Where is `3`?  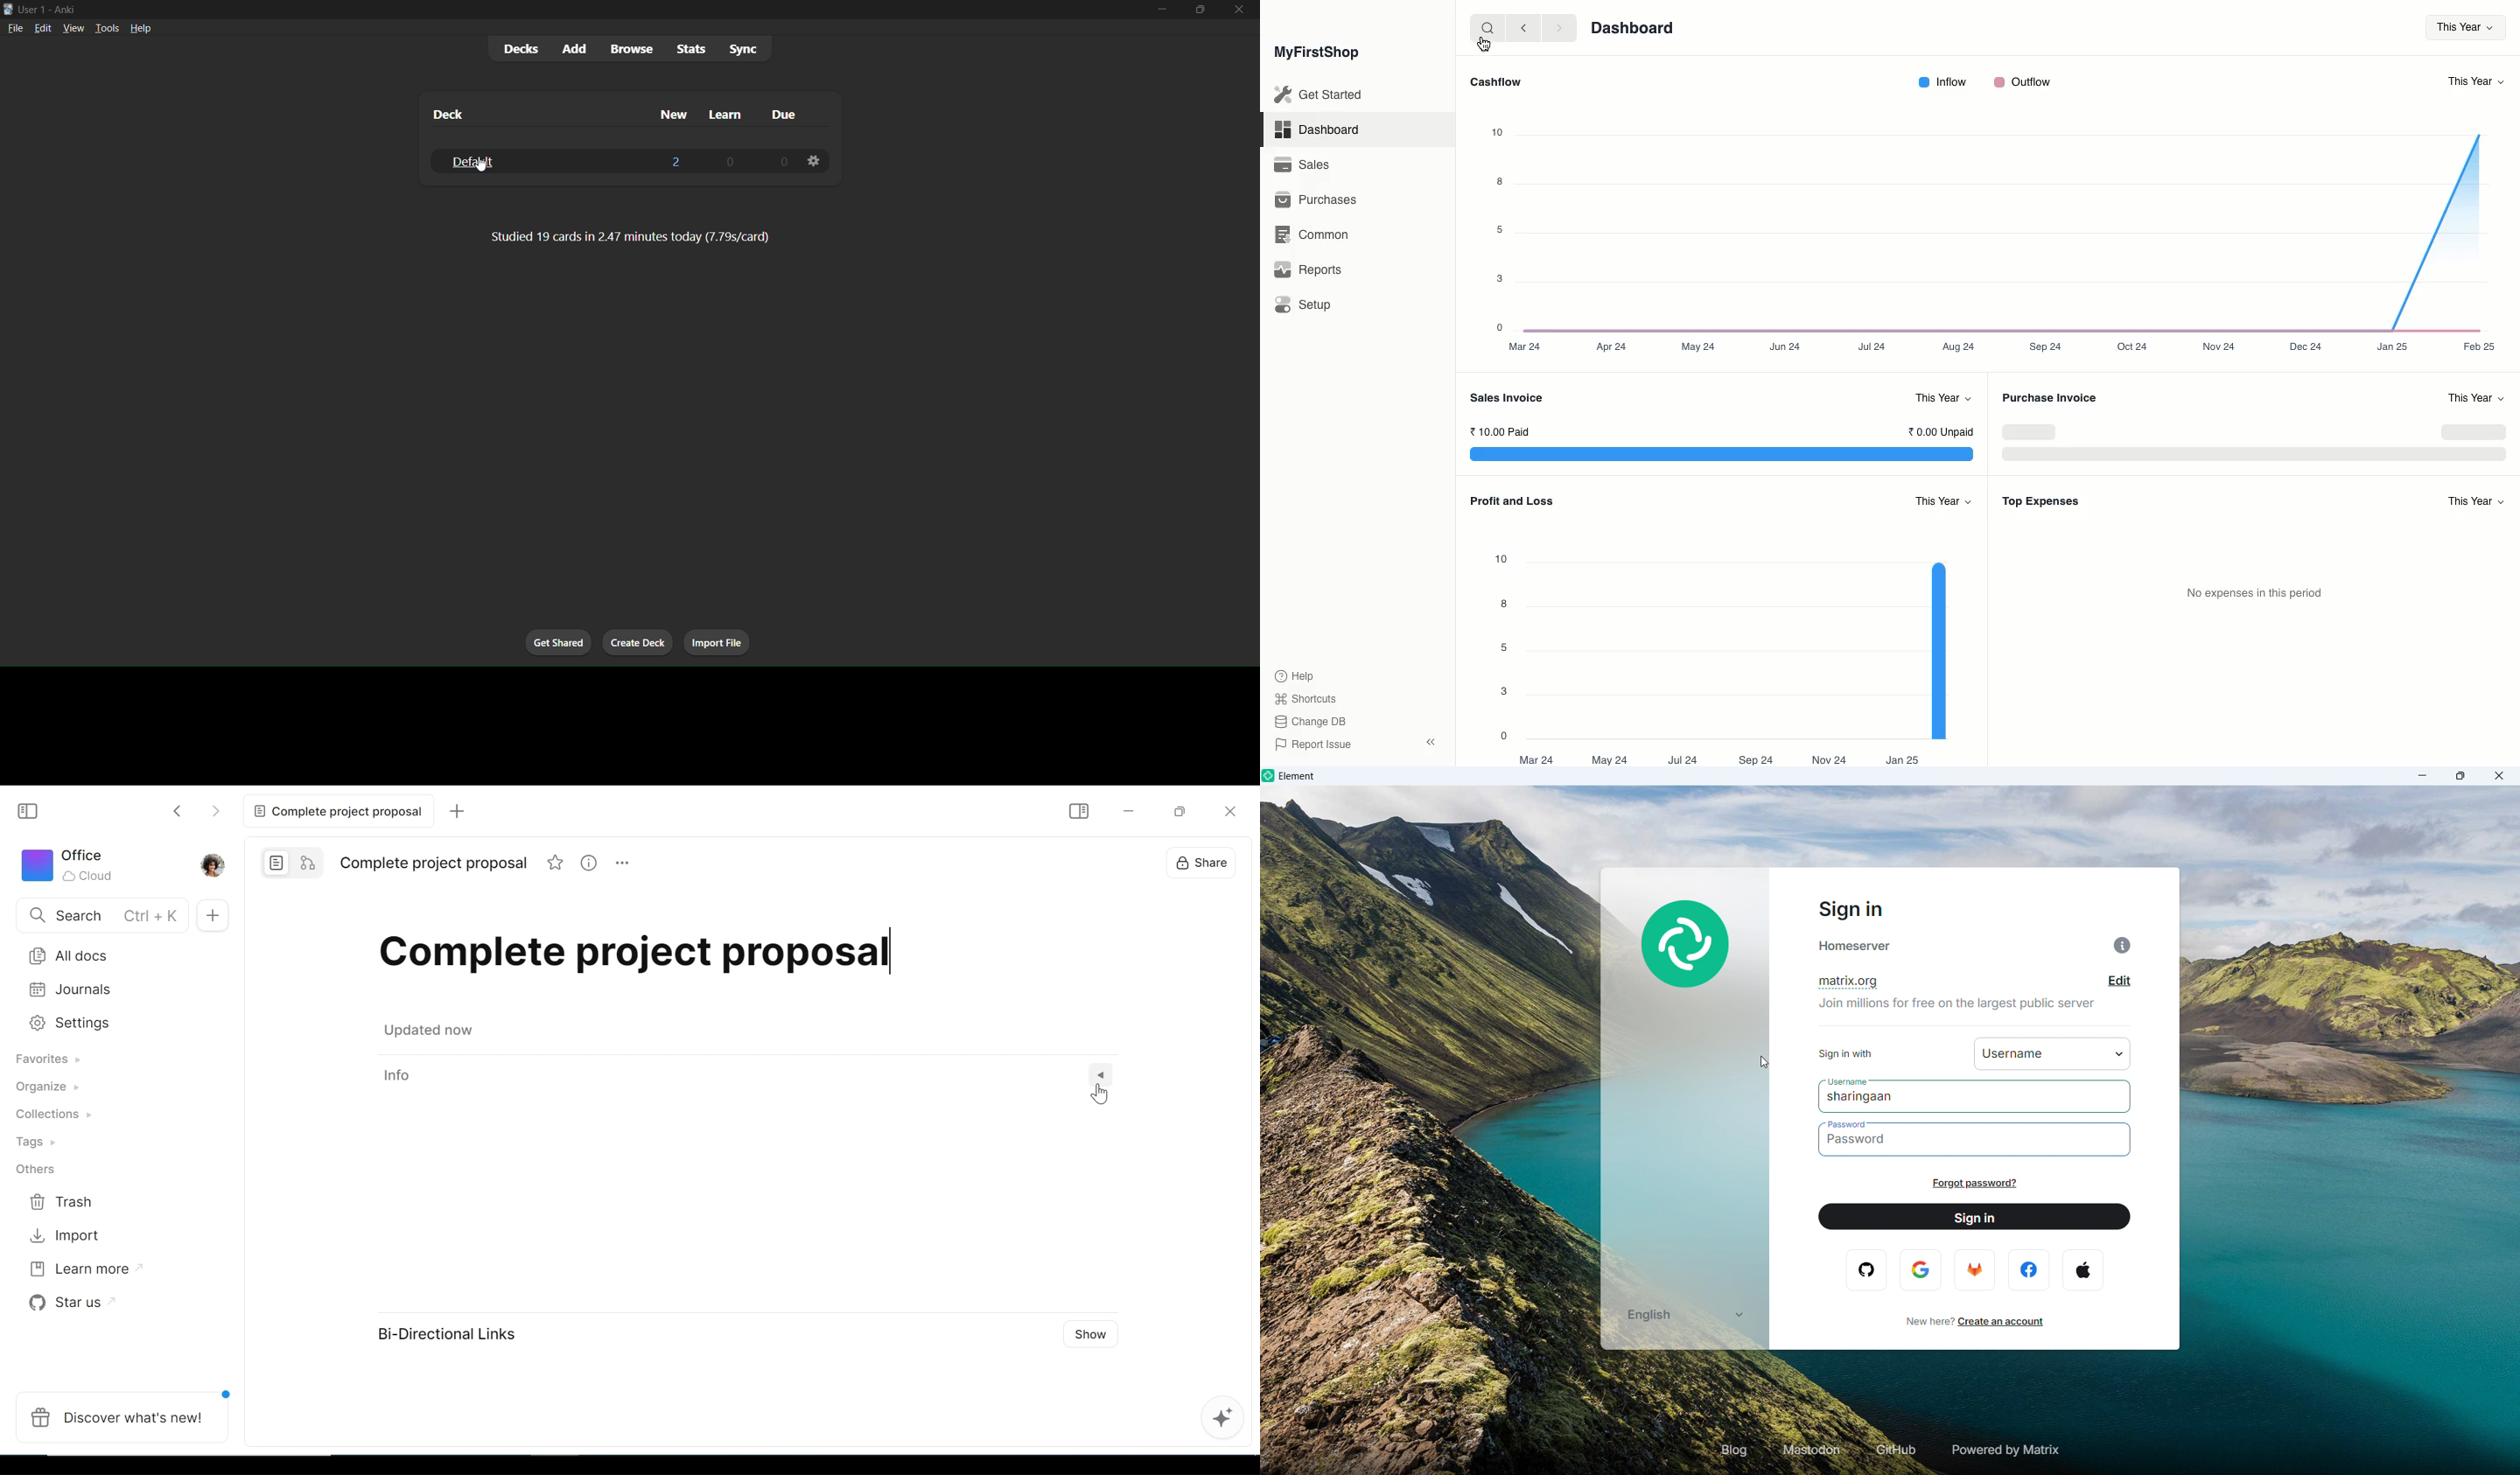
3 is located at coordinates (1507, 691).